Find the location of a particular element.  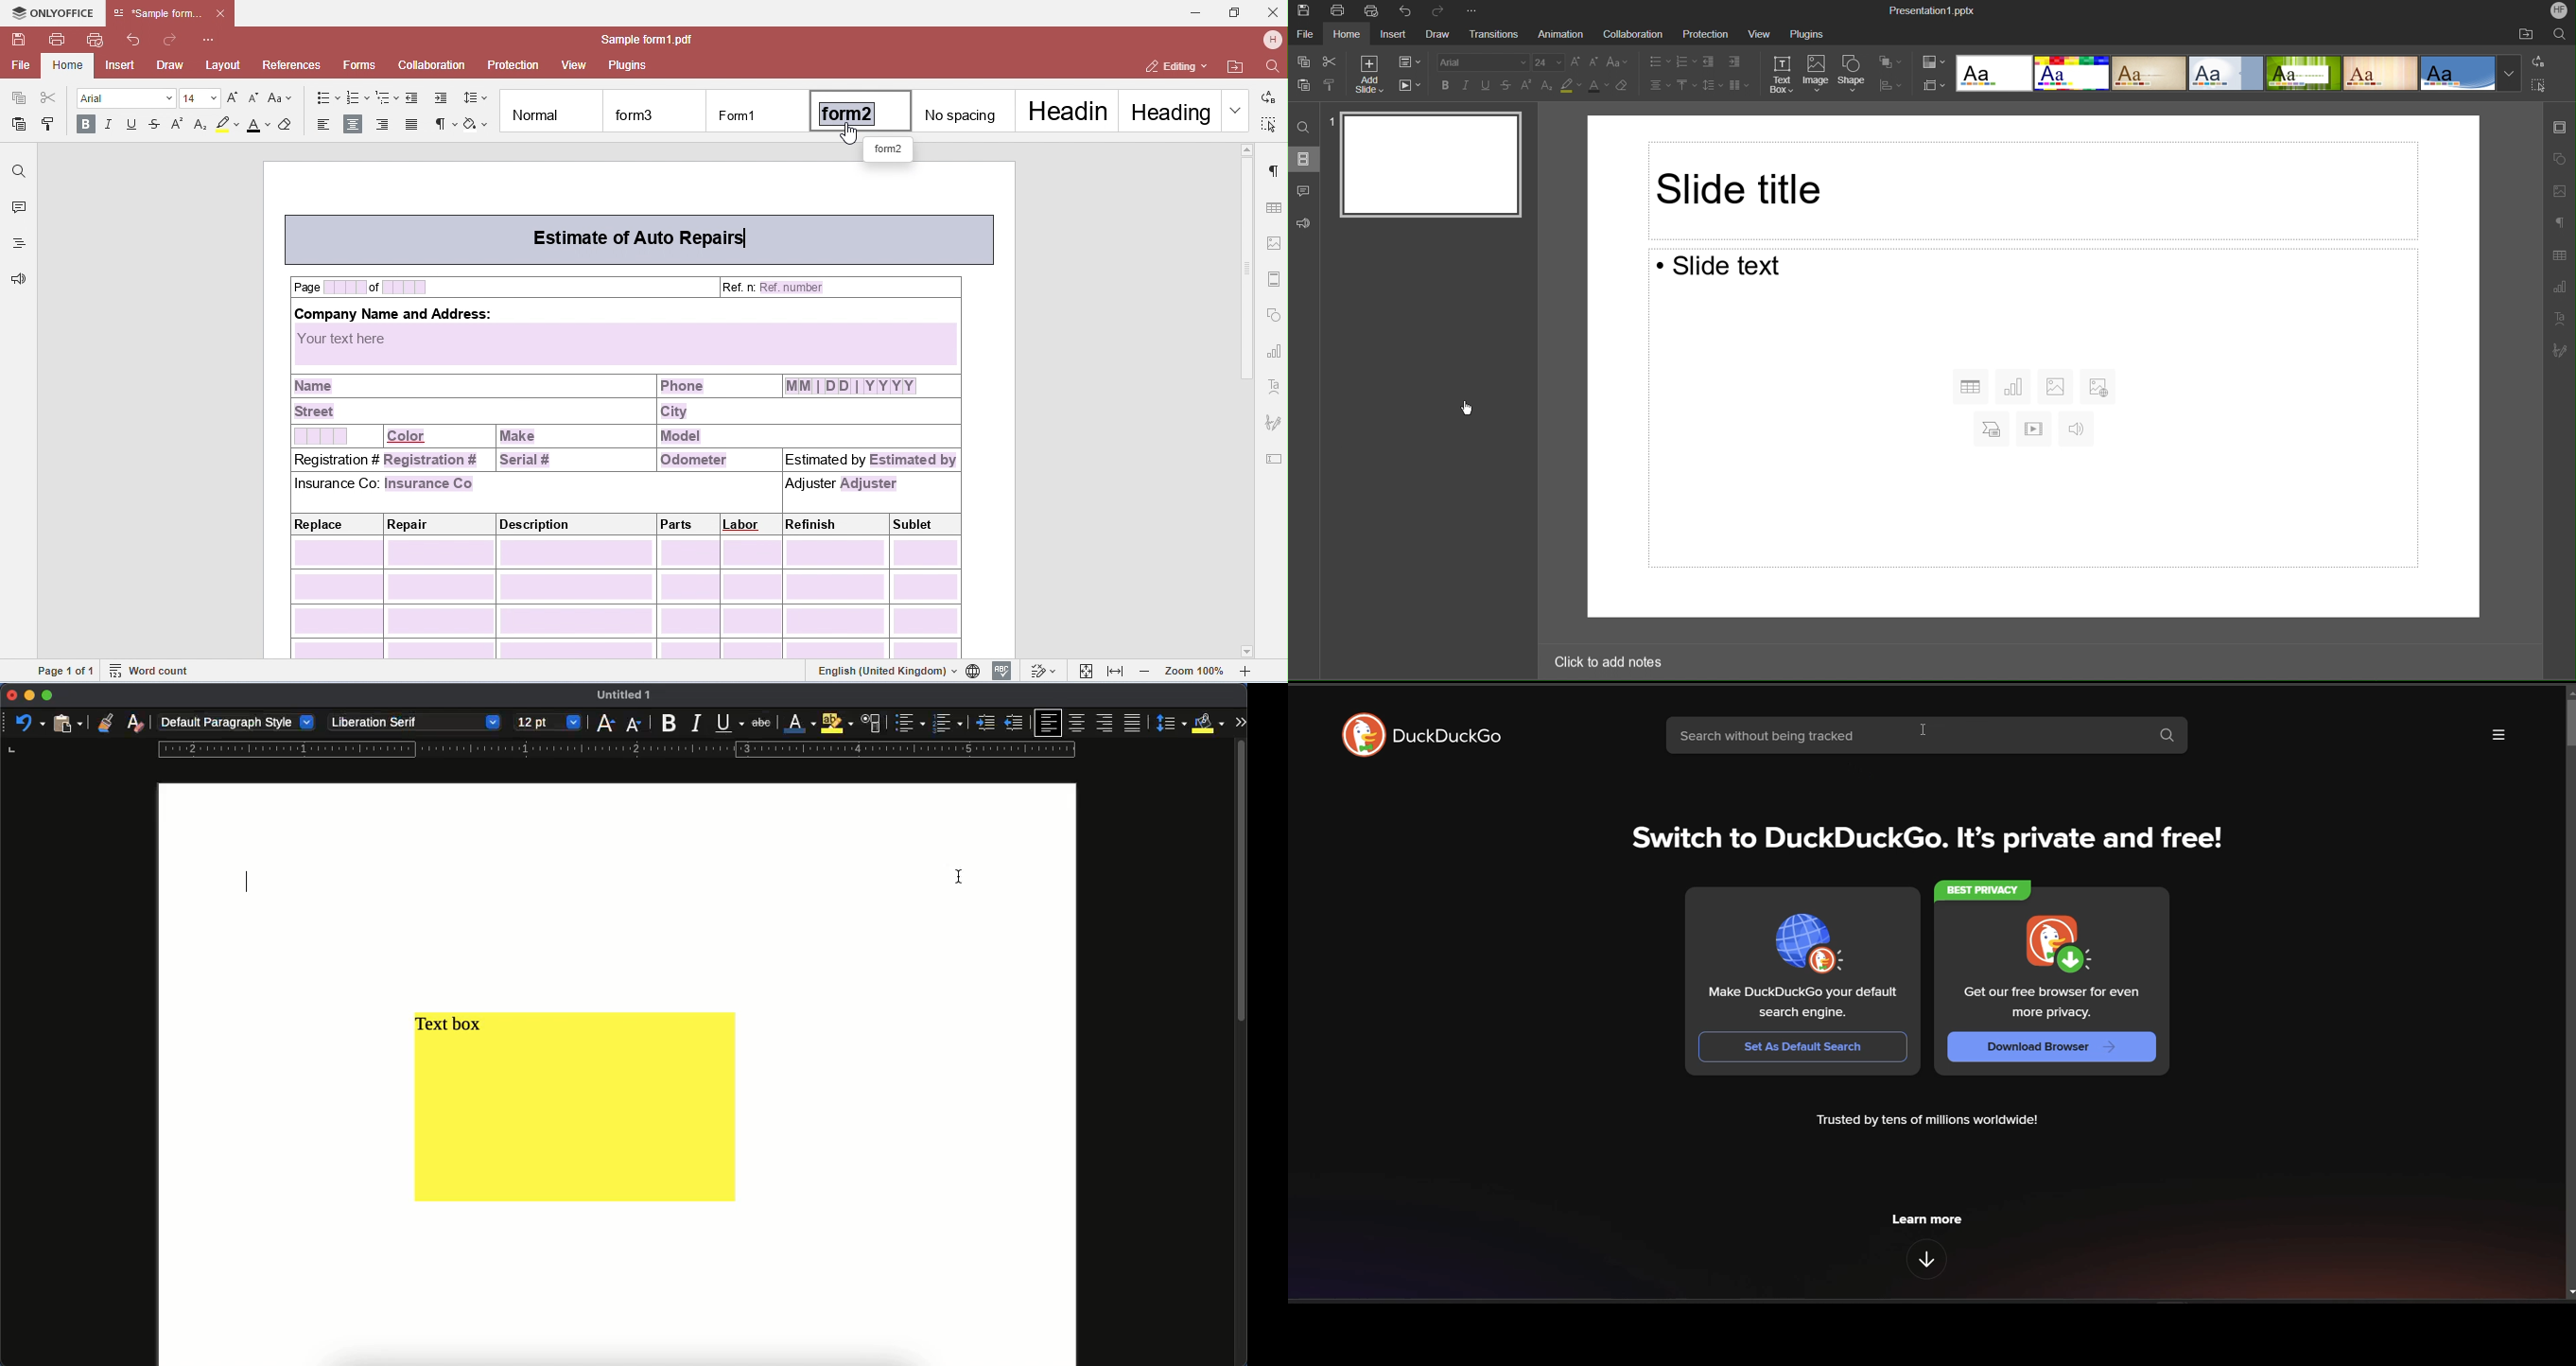

Slide Settings is located at coordinates (1408, 60).